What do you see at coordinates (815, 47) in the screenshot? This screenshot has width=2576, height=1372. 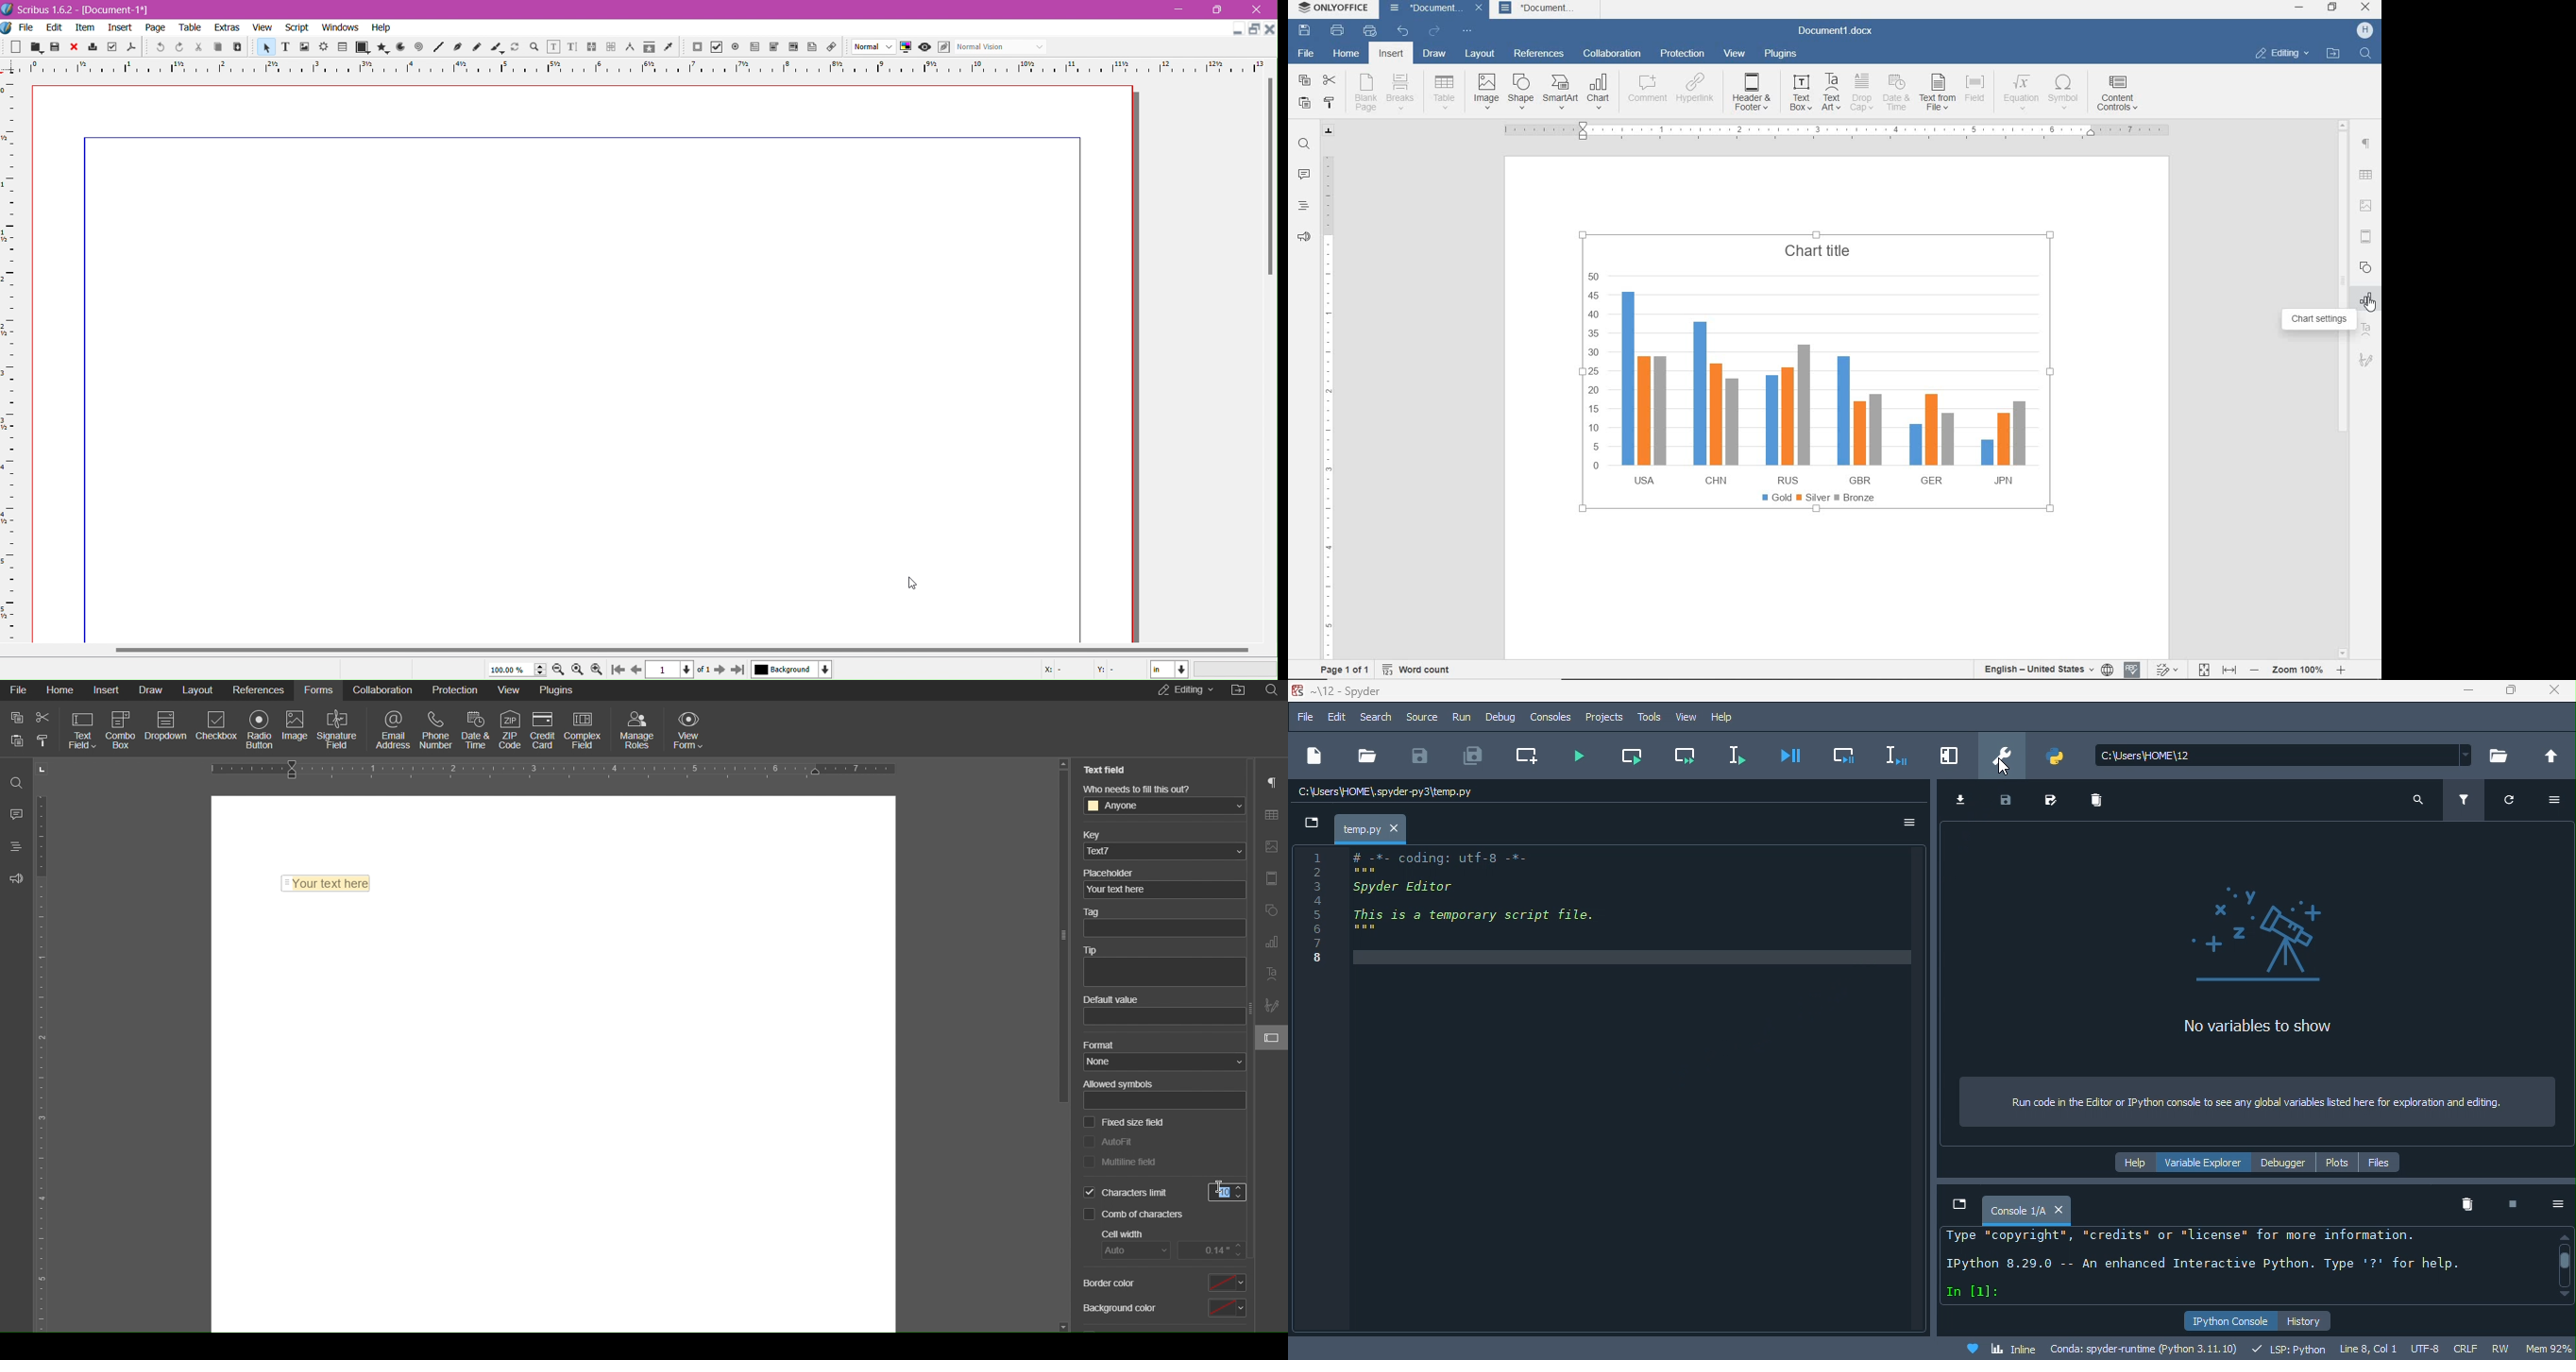 I see `text annotations` at bounding box center [815, 47].